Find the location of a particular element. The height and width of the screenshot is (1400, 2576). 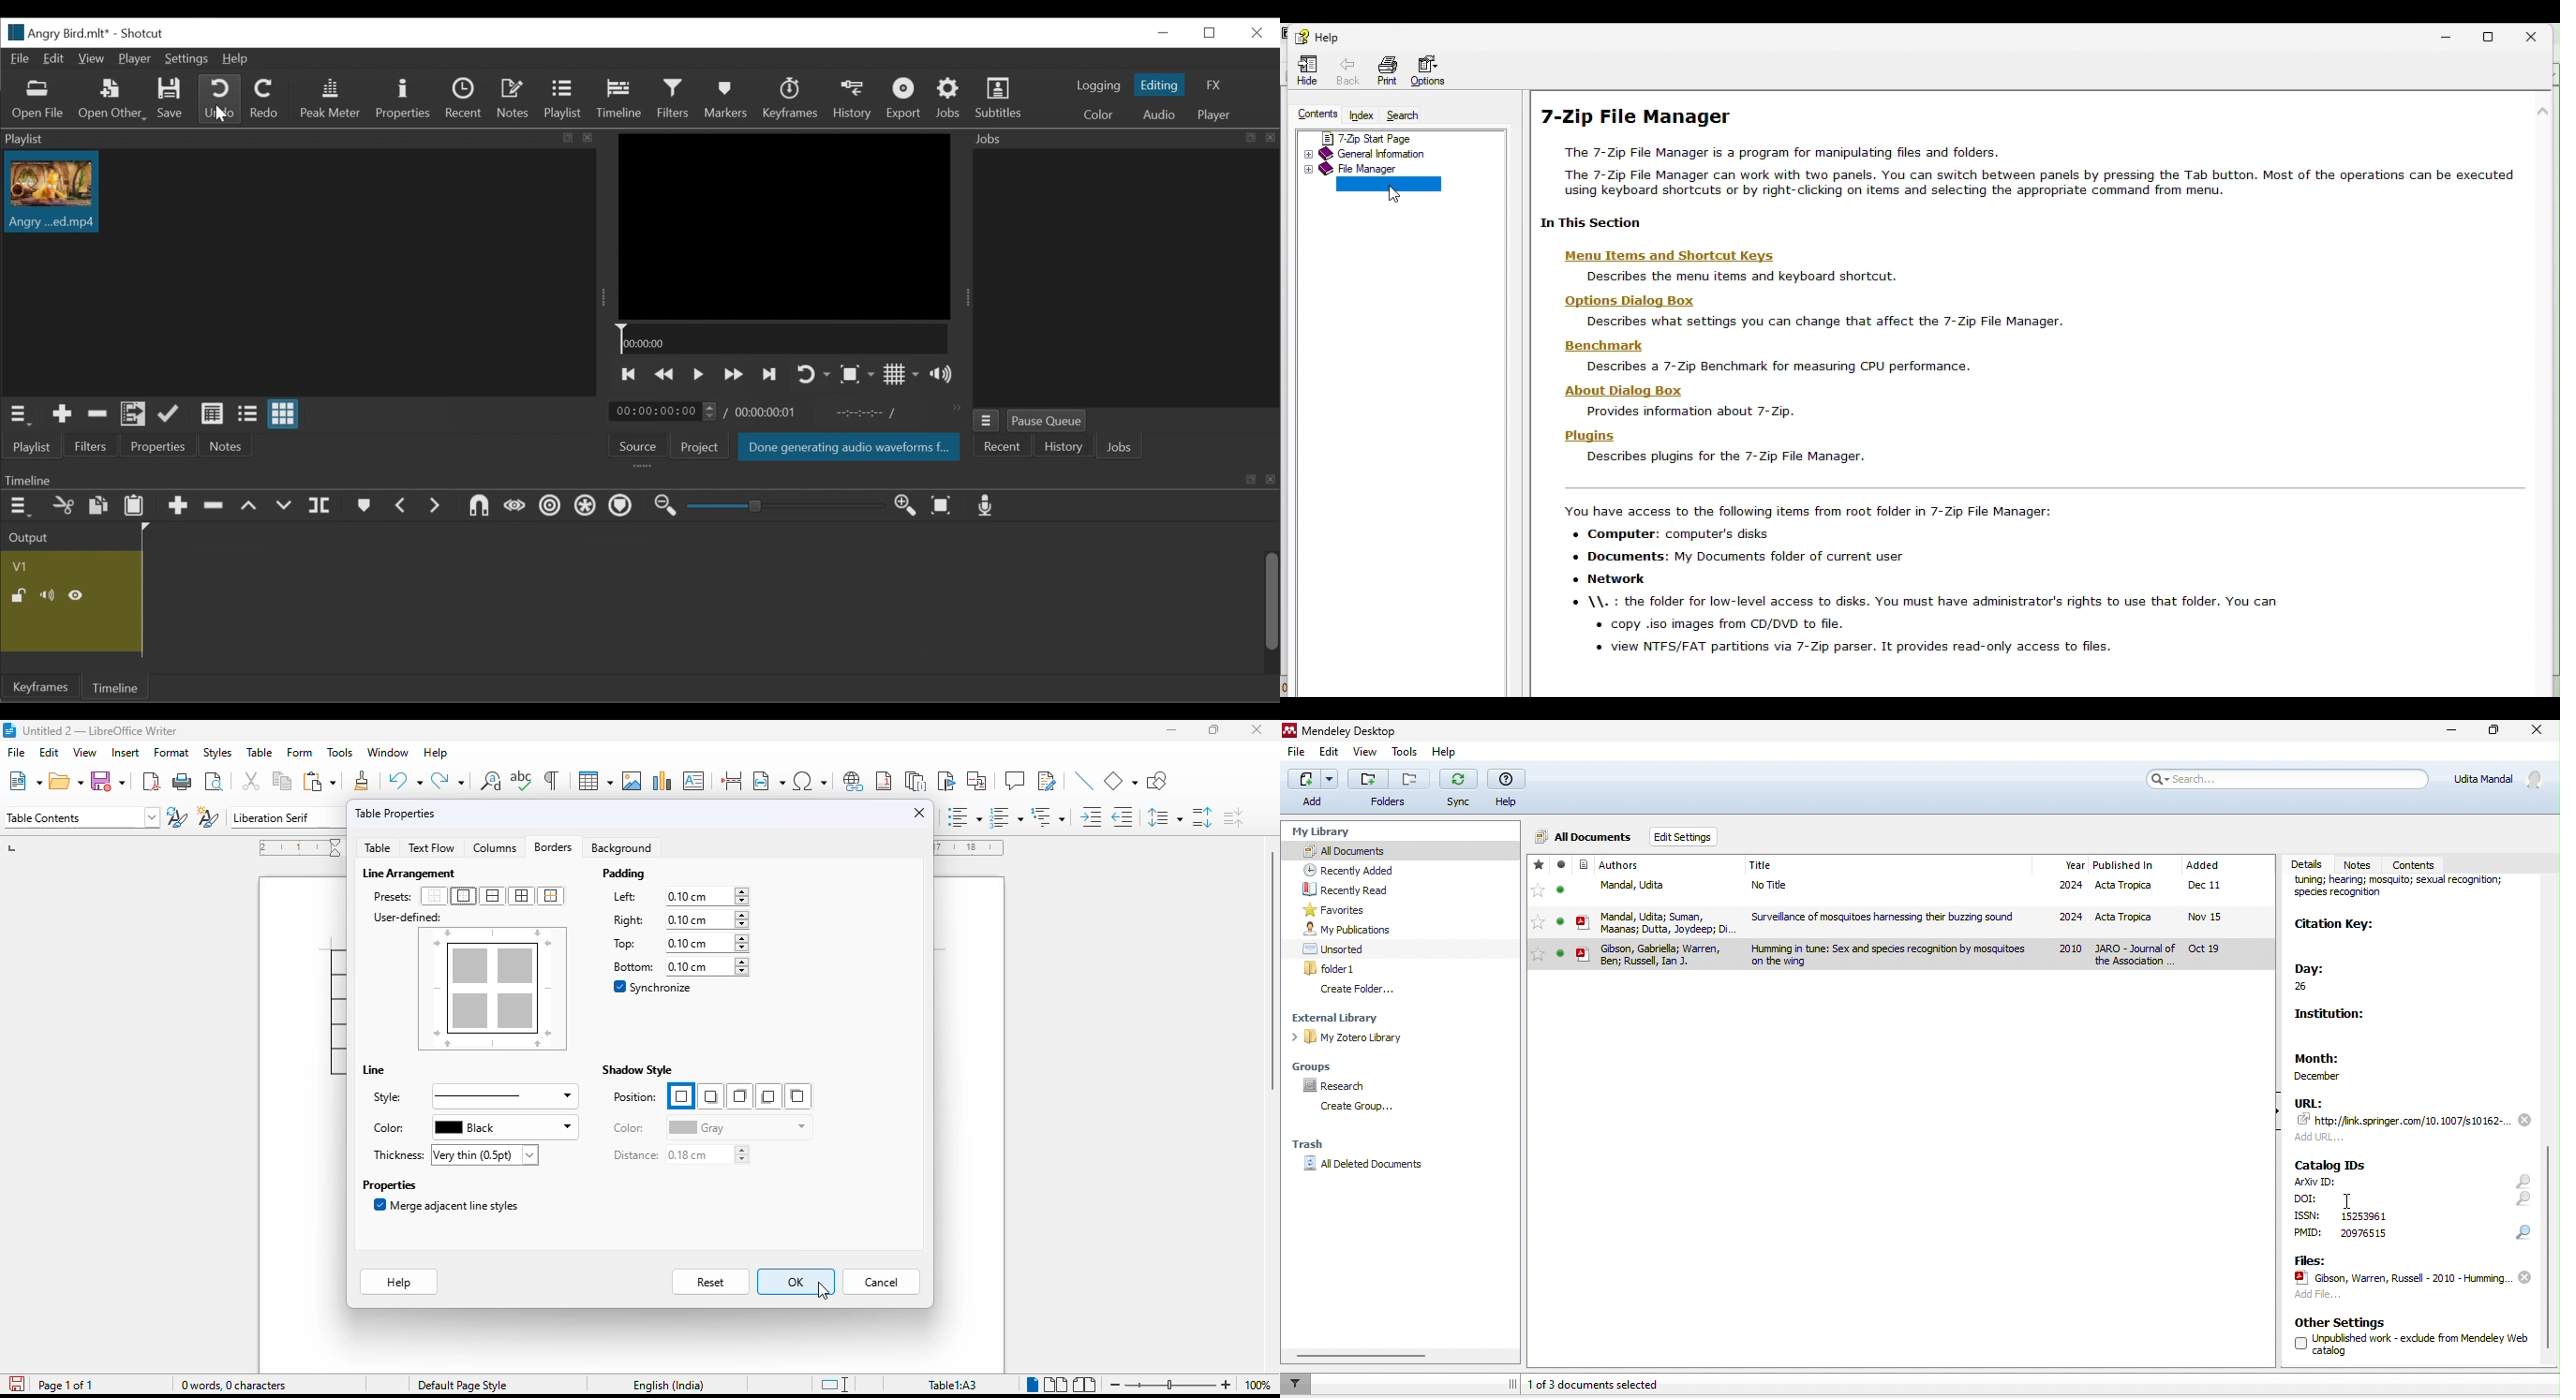

Untitled 2 — LibreOffice Writer is located at coordinates (101, 730).